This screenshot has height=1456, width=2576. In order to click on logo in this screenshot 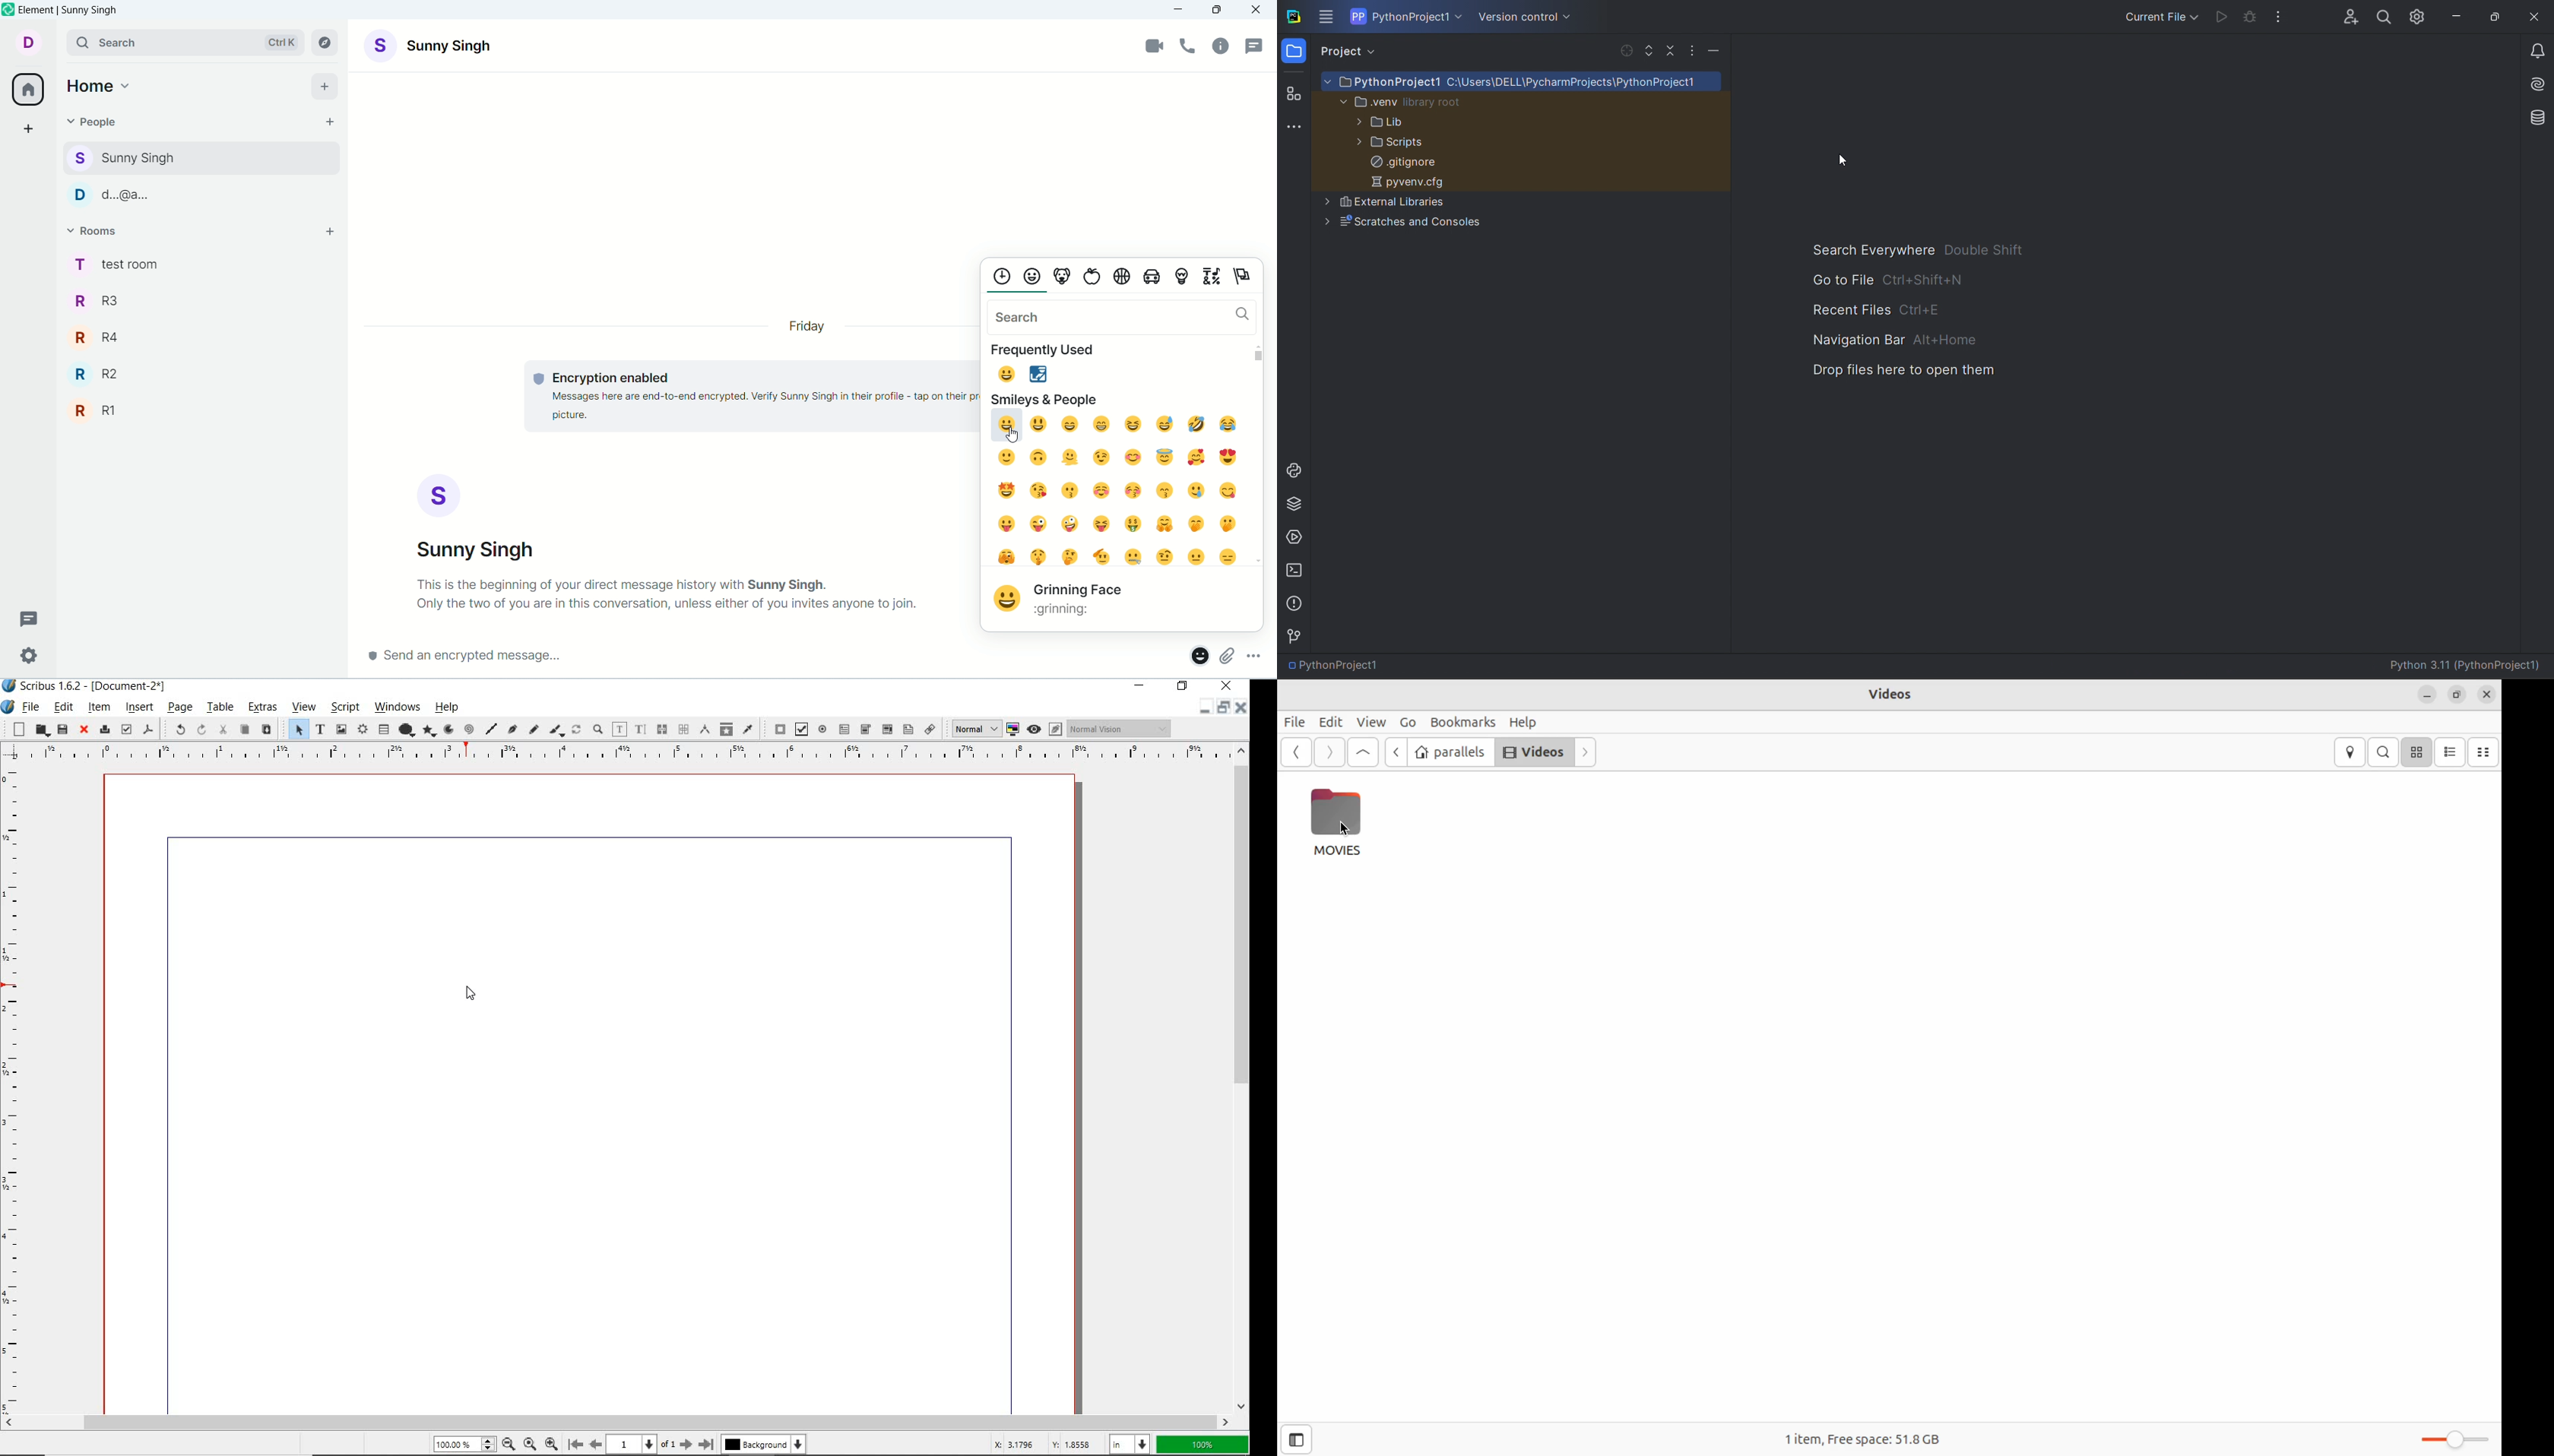, I will do `click(9, 9)`.